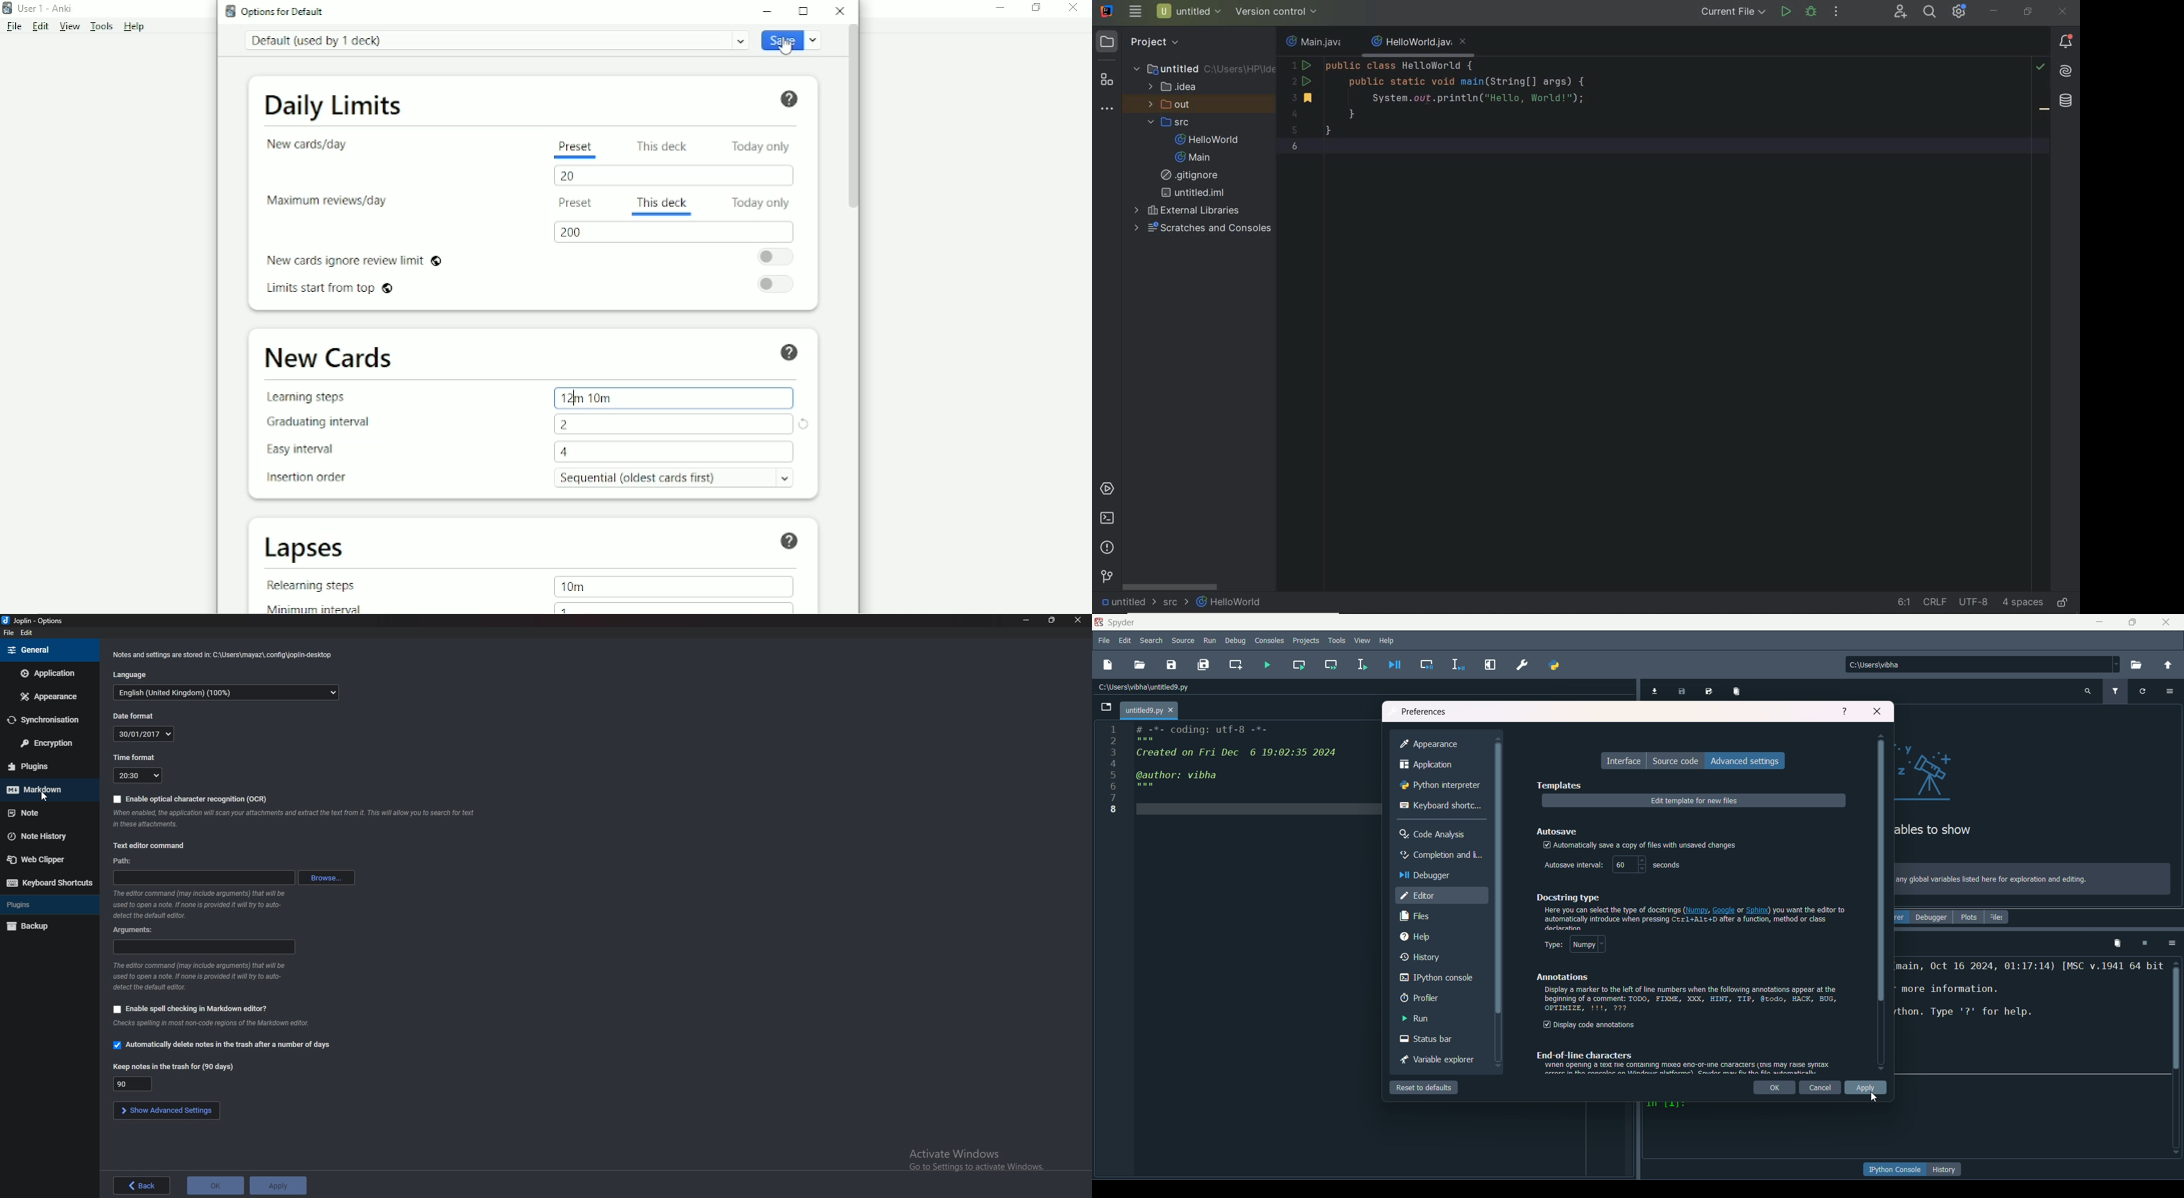  I want to click on debug cell, so click(1428, 665).